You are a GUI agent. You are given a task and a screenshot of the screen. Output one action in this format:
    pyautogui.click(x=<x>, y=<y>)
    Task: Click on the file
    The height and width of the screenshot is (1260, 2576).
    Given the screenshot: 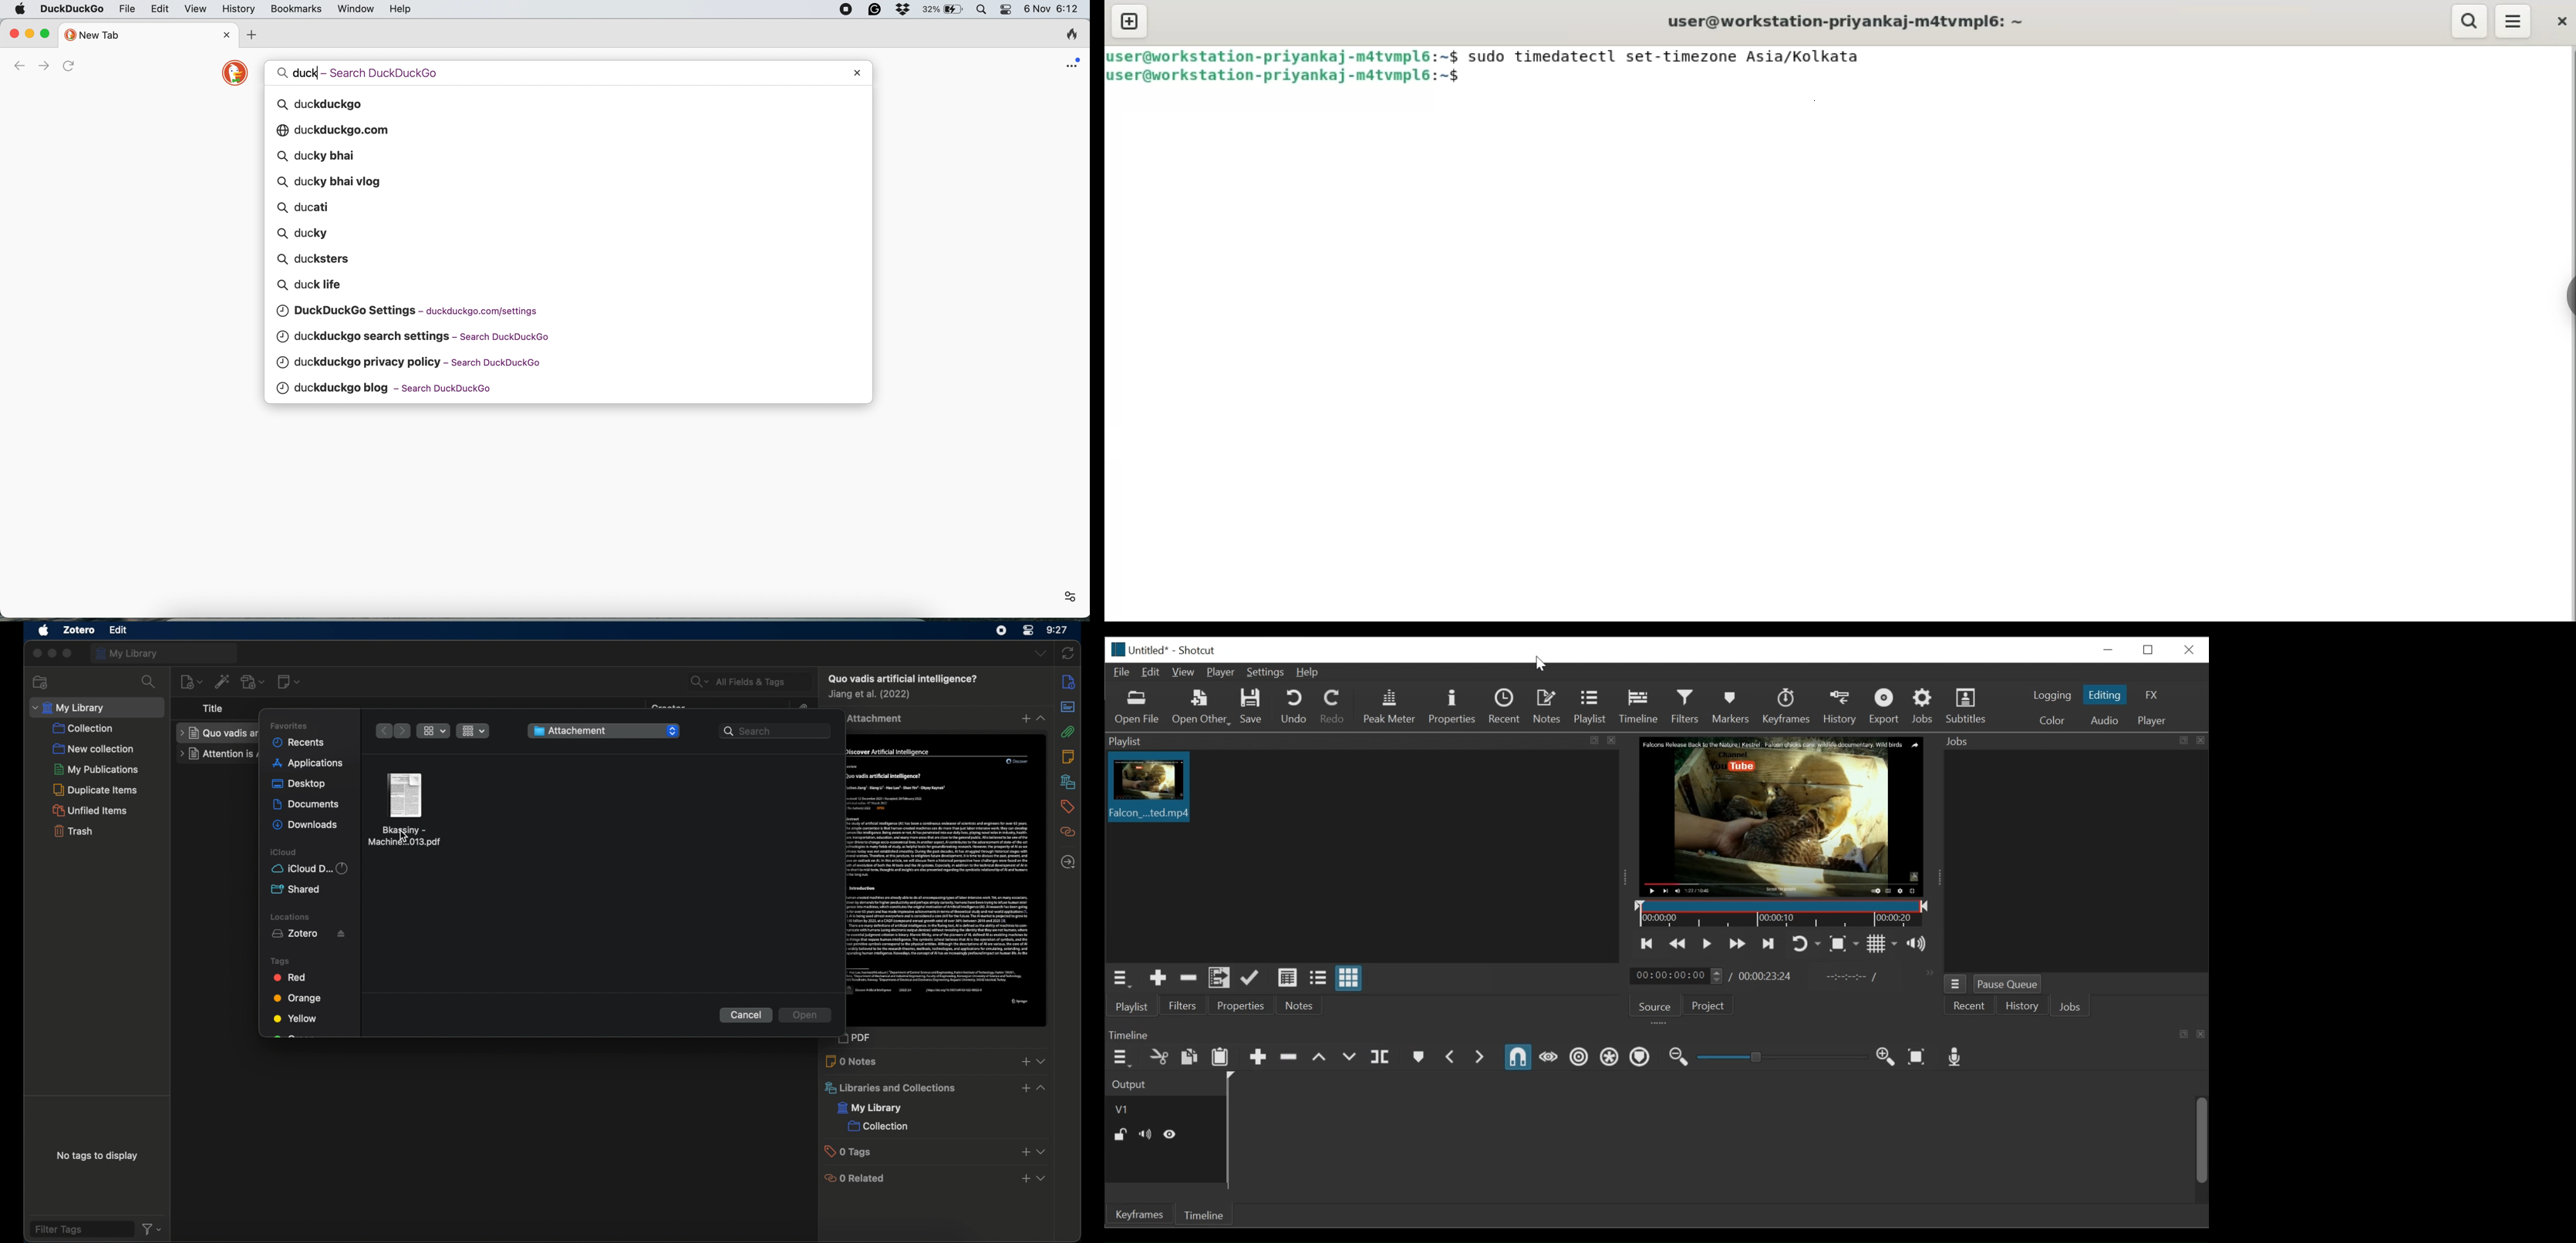 What is the action you would take?
    pyautogui.click(x=406, y=809)
    